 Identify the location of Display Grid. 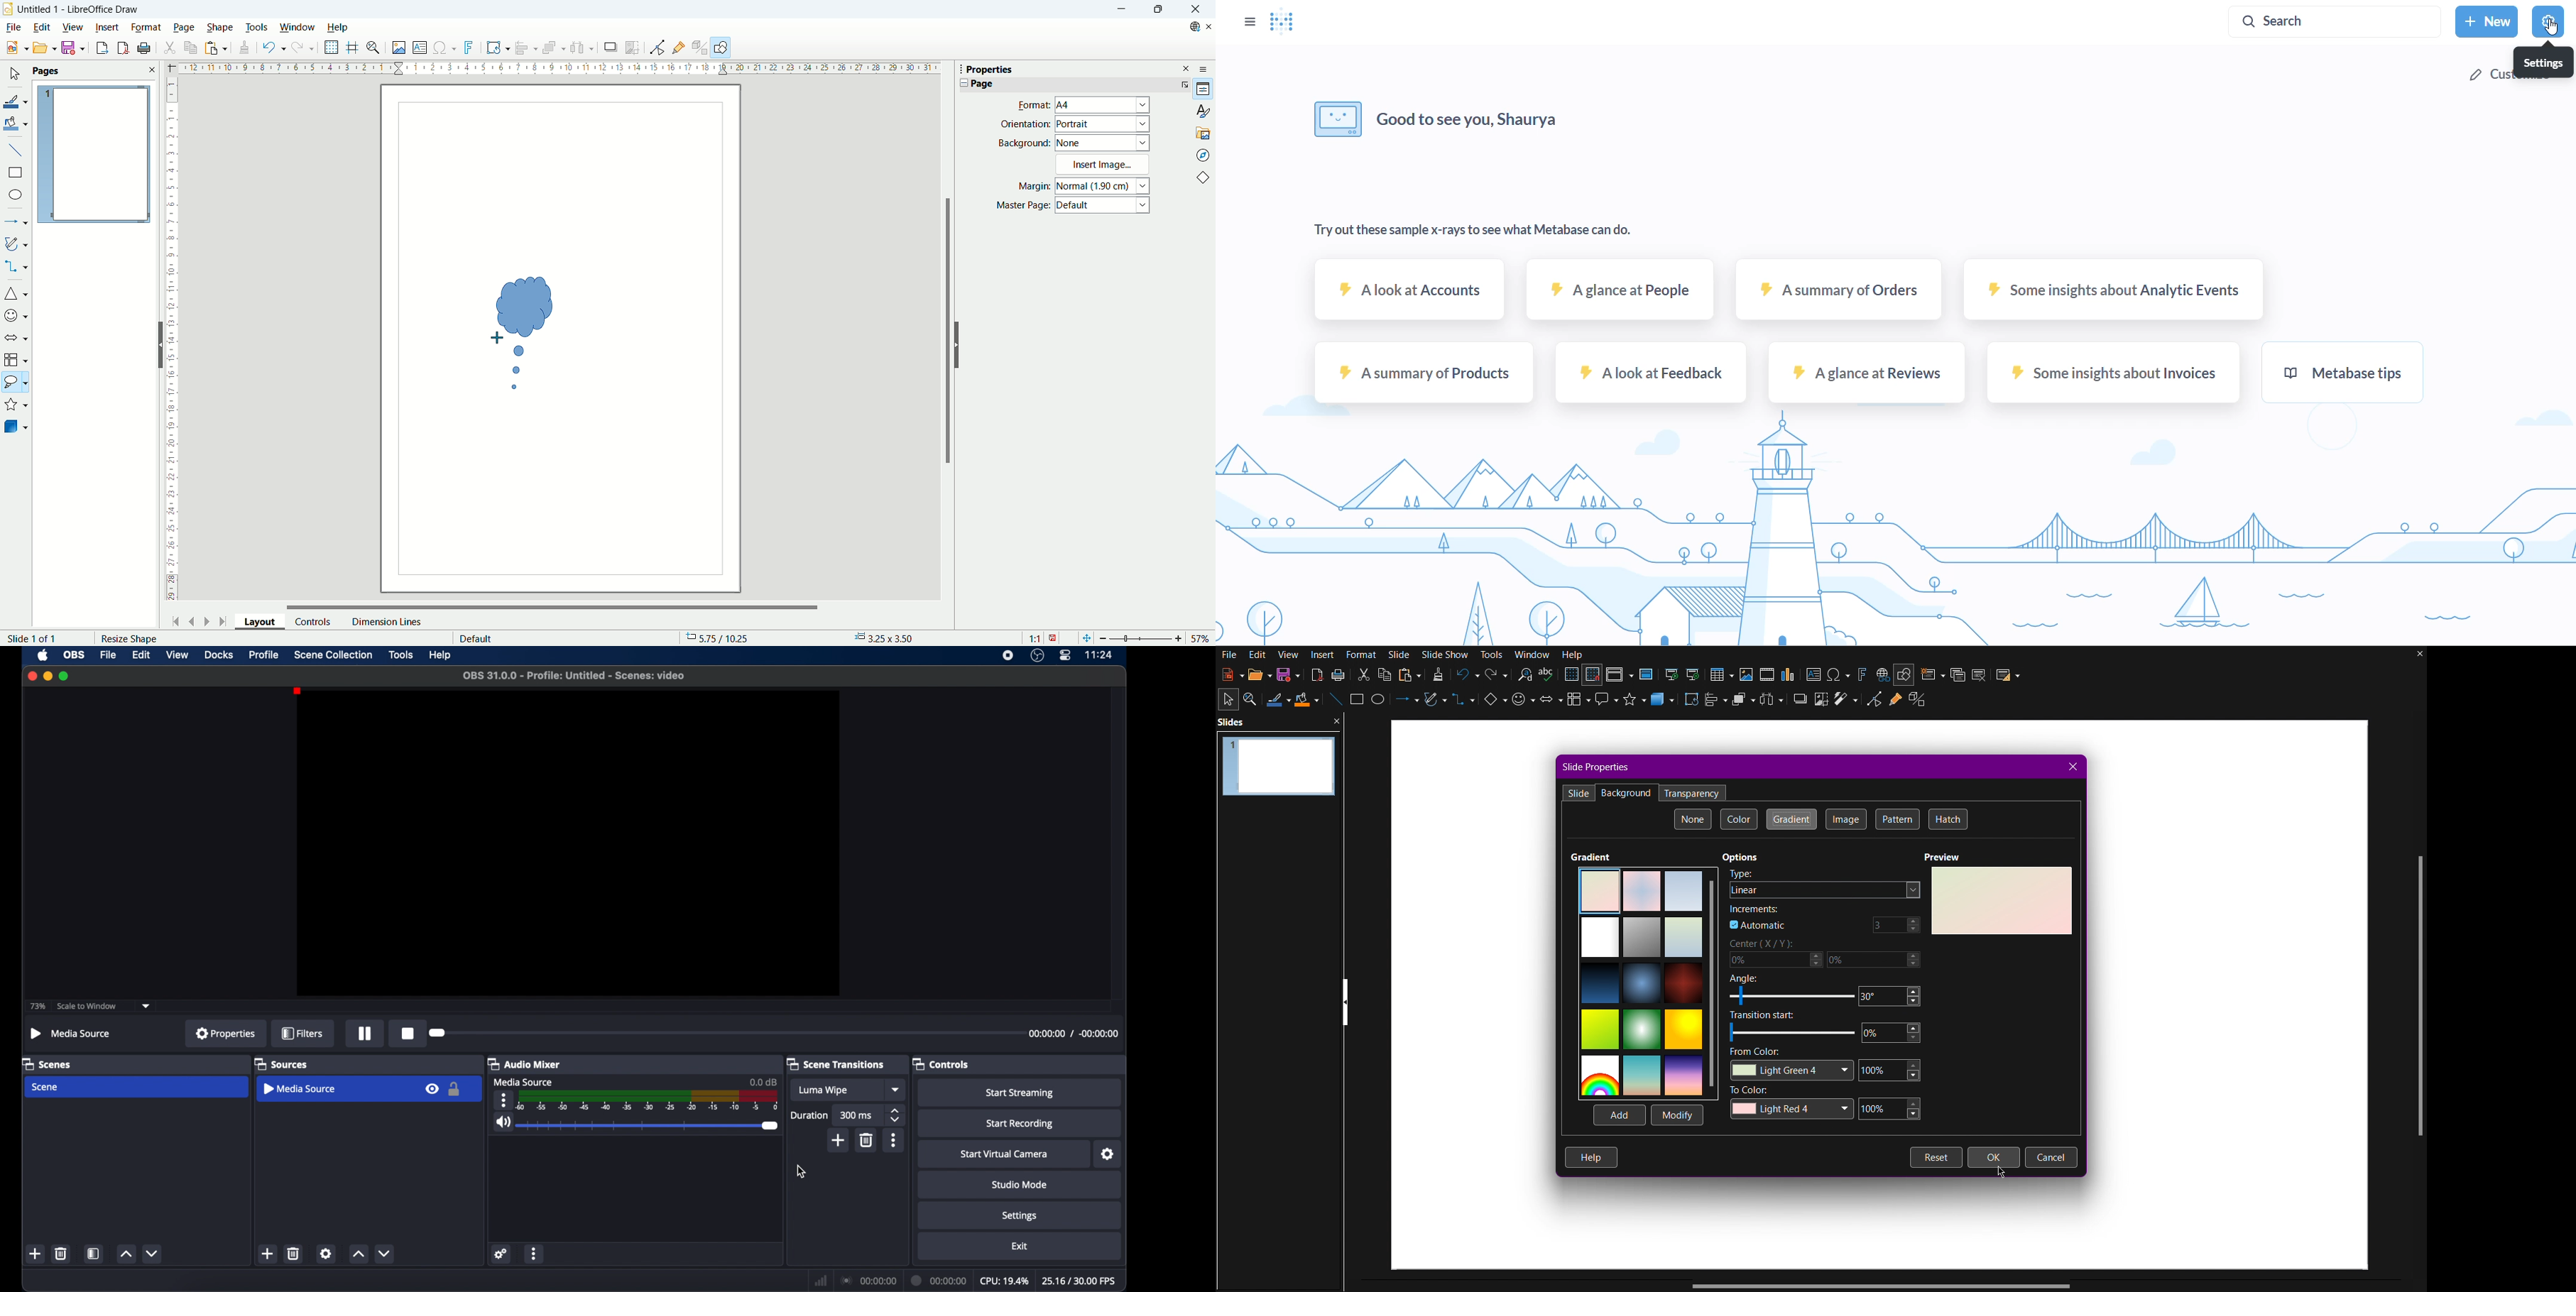
(1571, 675).